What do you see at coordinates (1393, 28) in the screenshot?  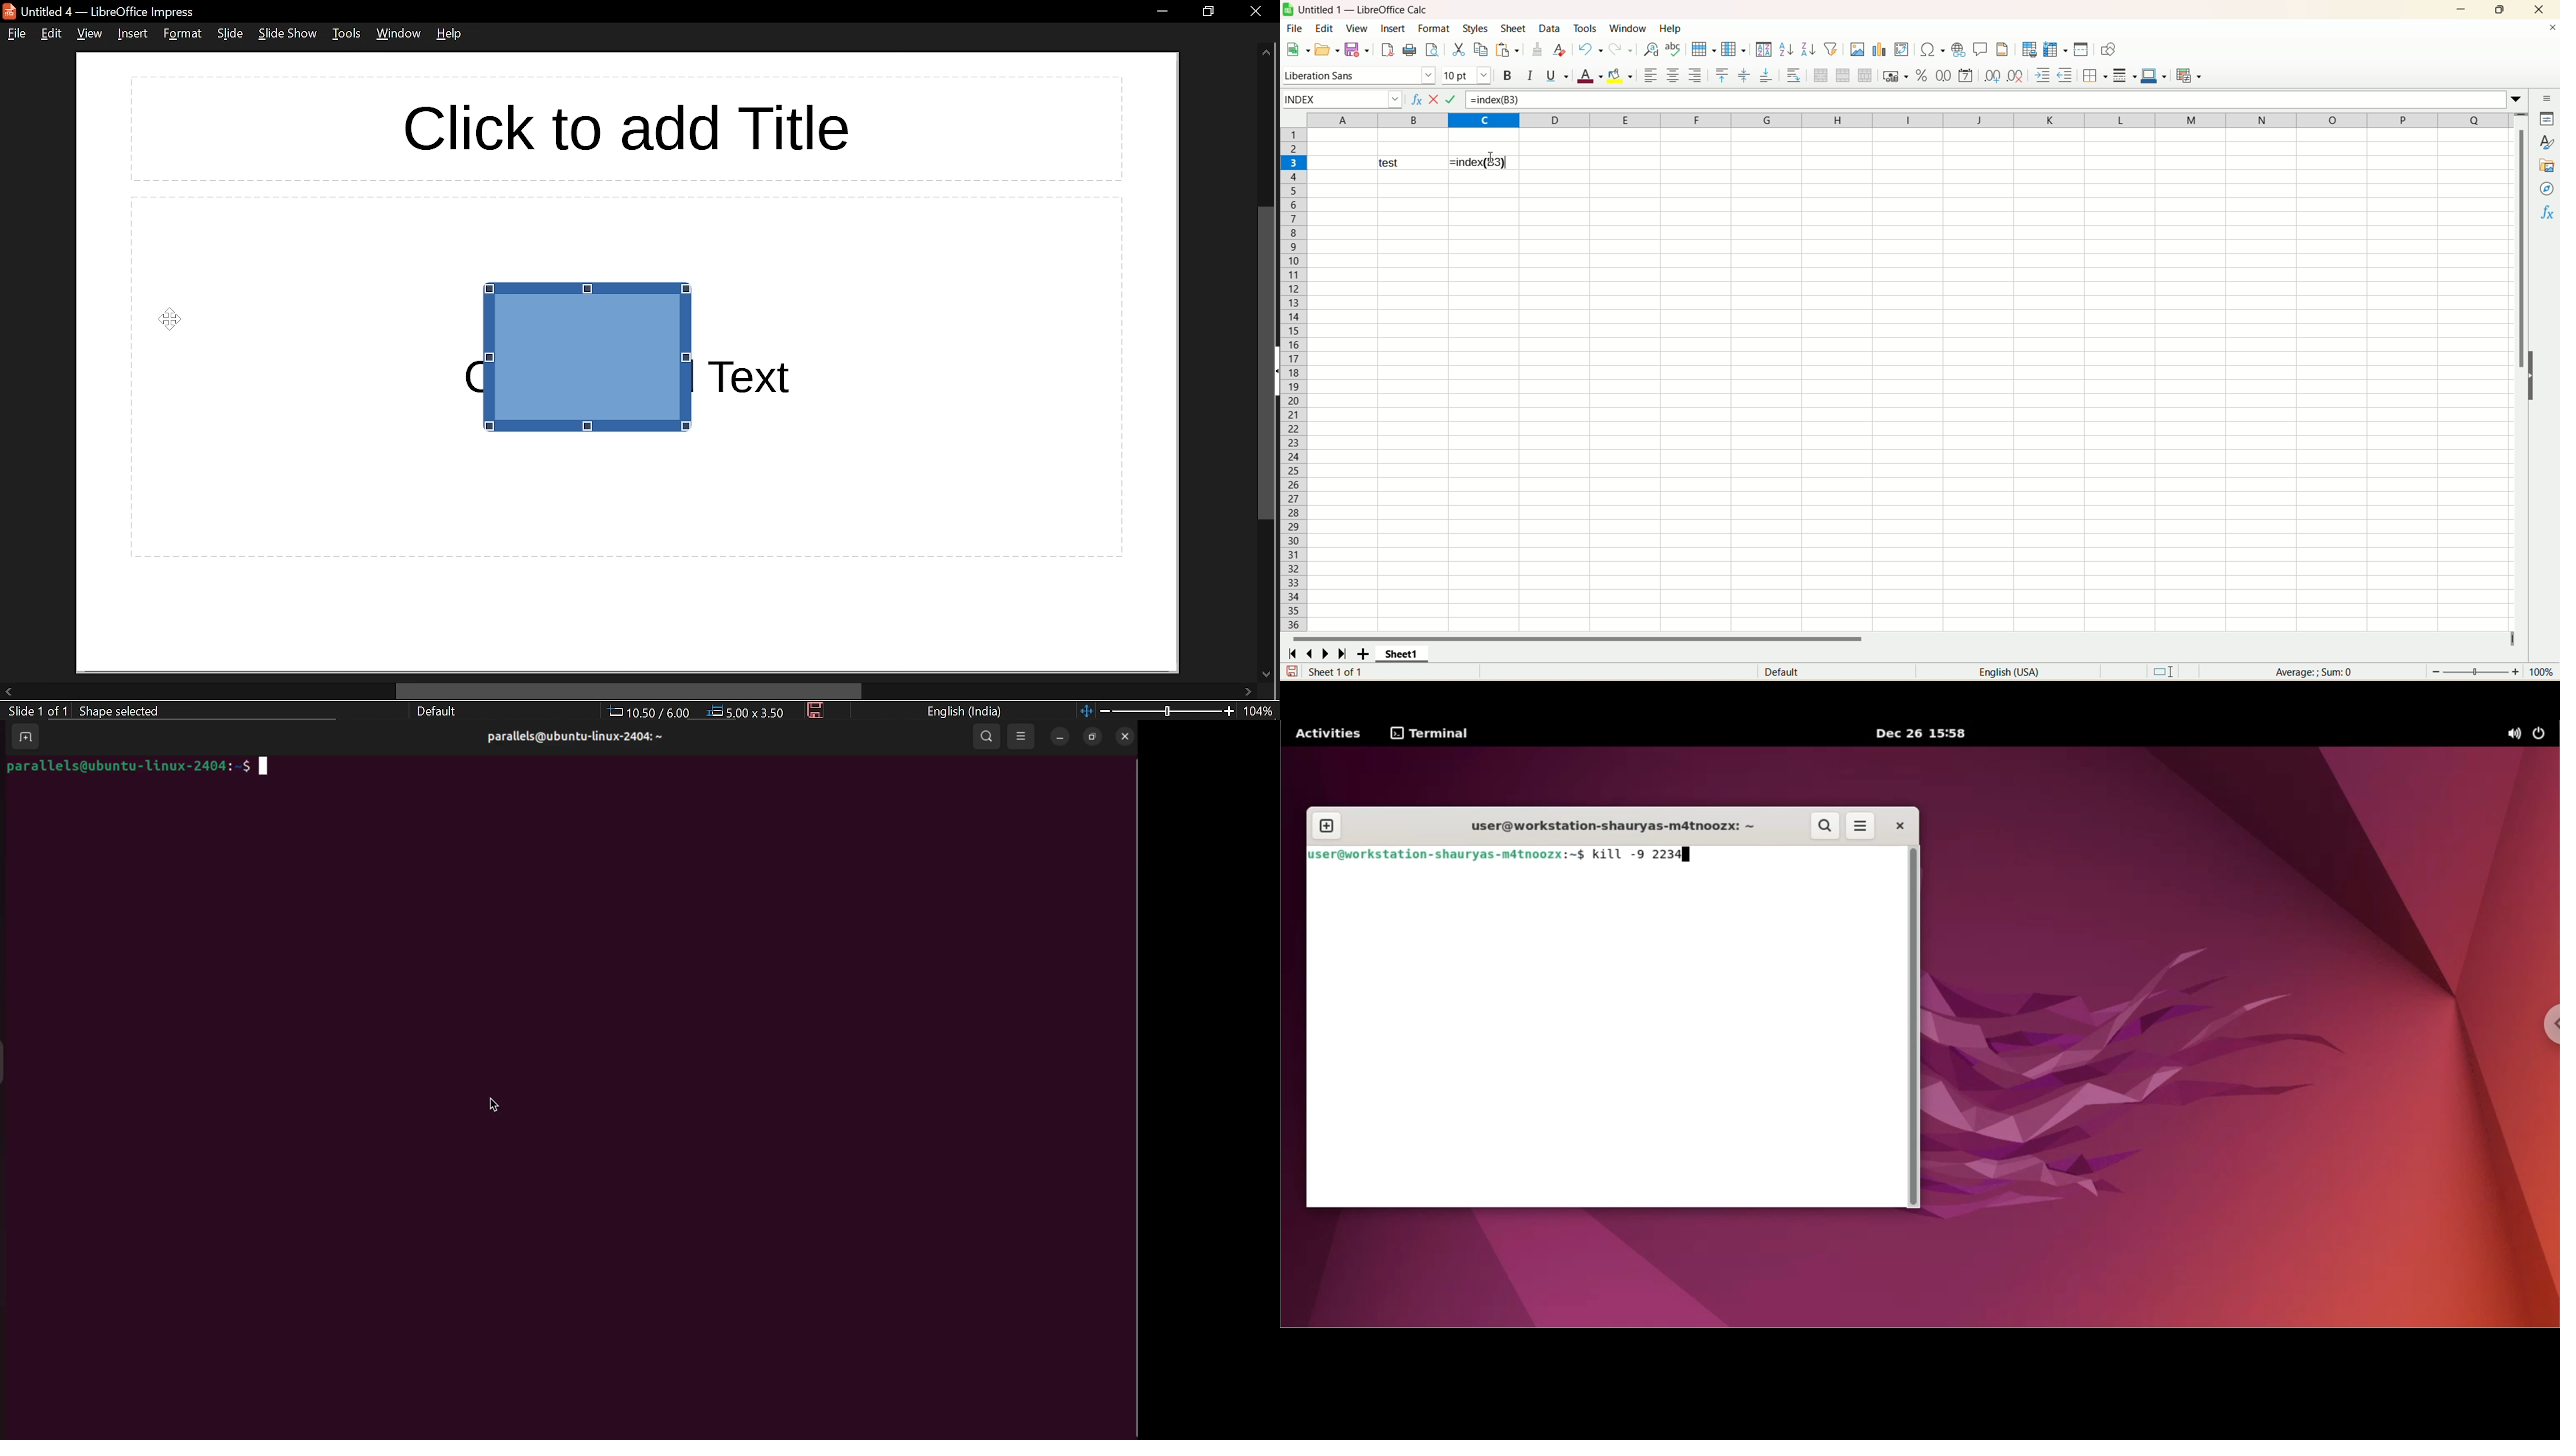 I see `insert` at bounding box center [1393, 28].